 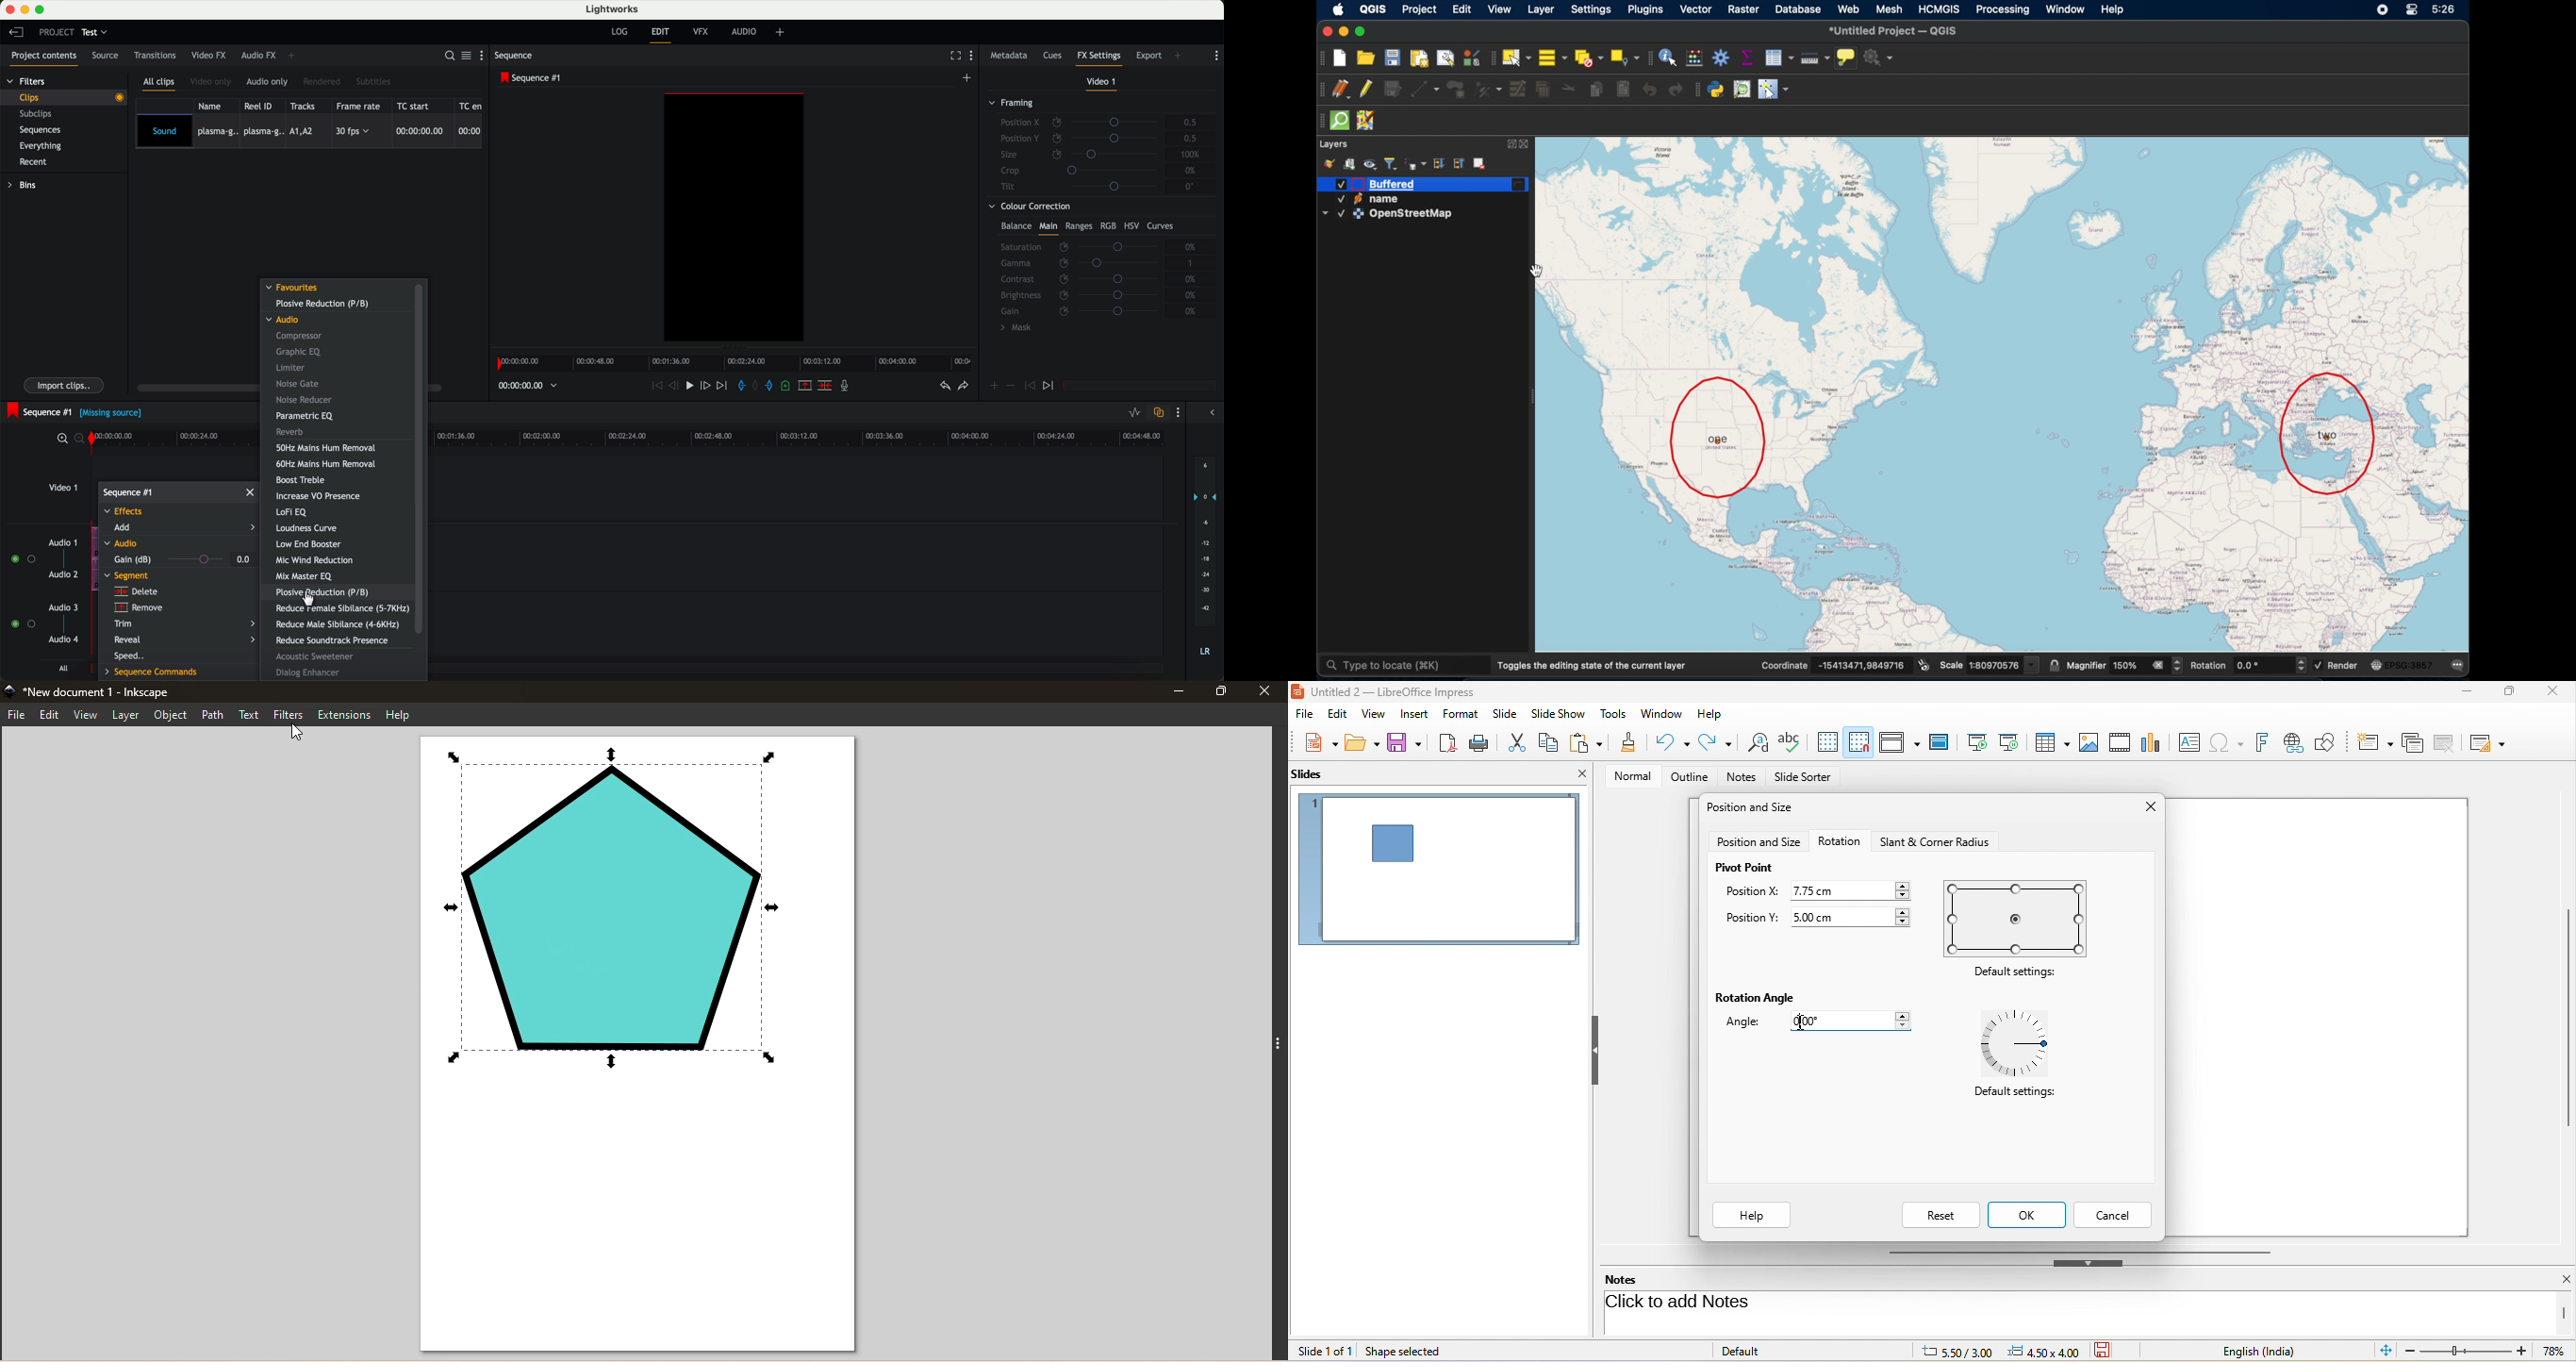 What do you see at coordinates (2463, 694) in the screenshot?
I see `minimize` at bounding box center [2463, 694].